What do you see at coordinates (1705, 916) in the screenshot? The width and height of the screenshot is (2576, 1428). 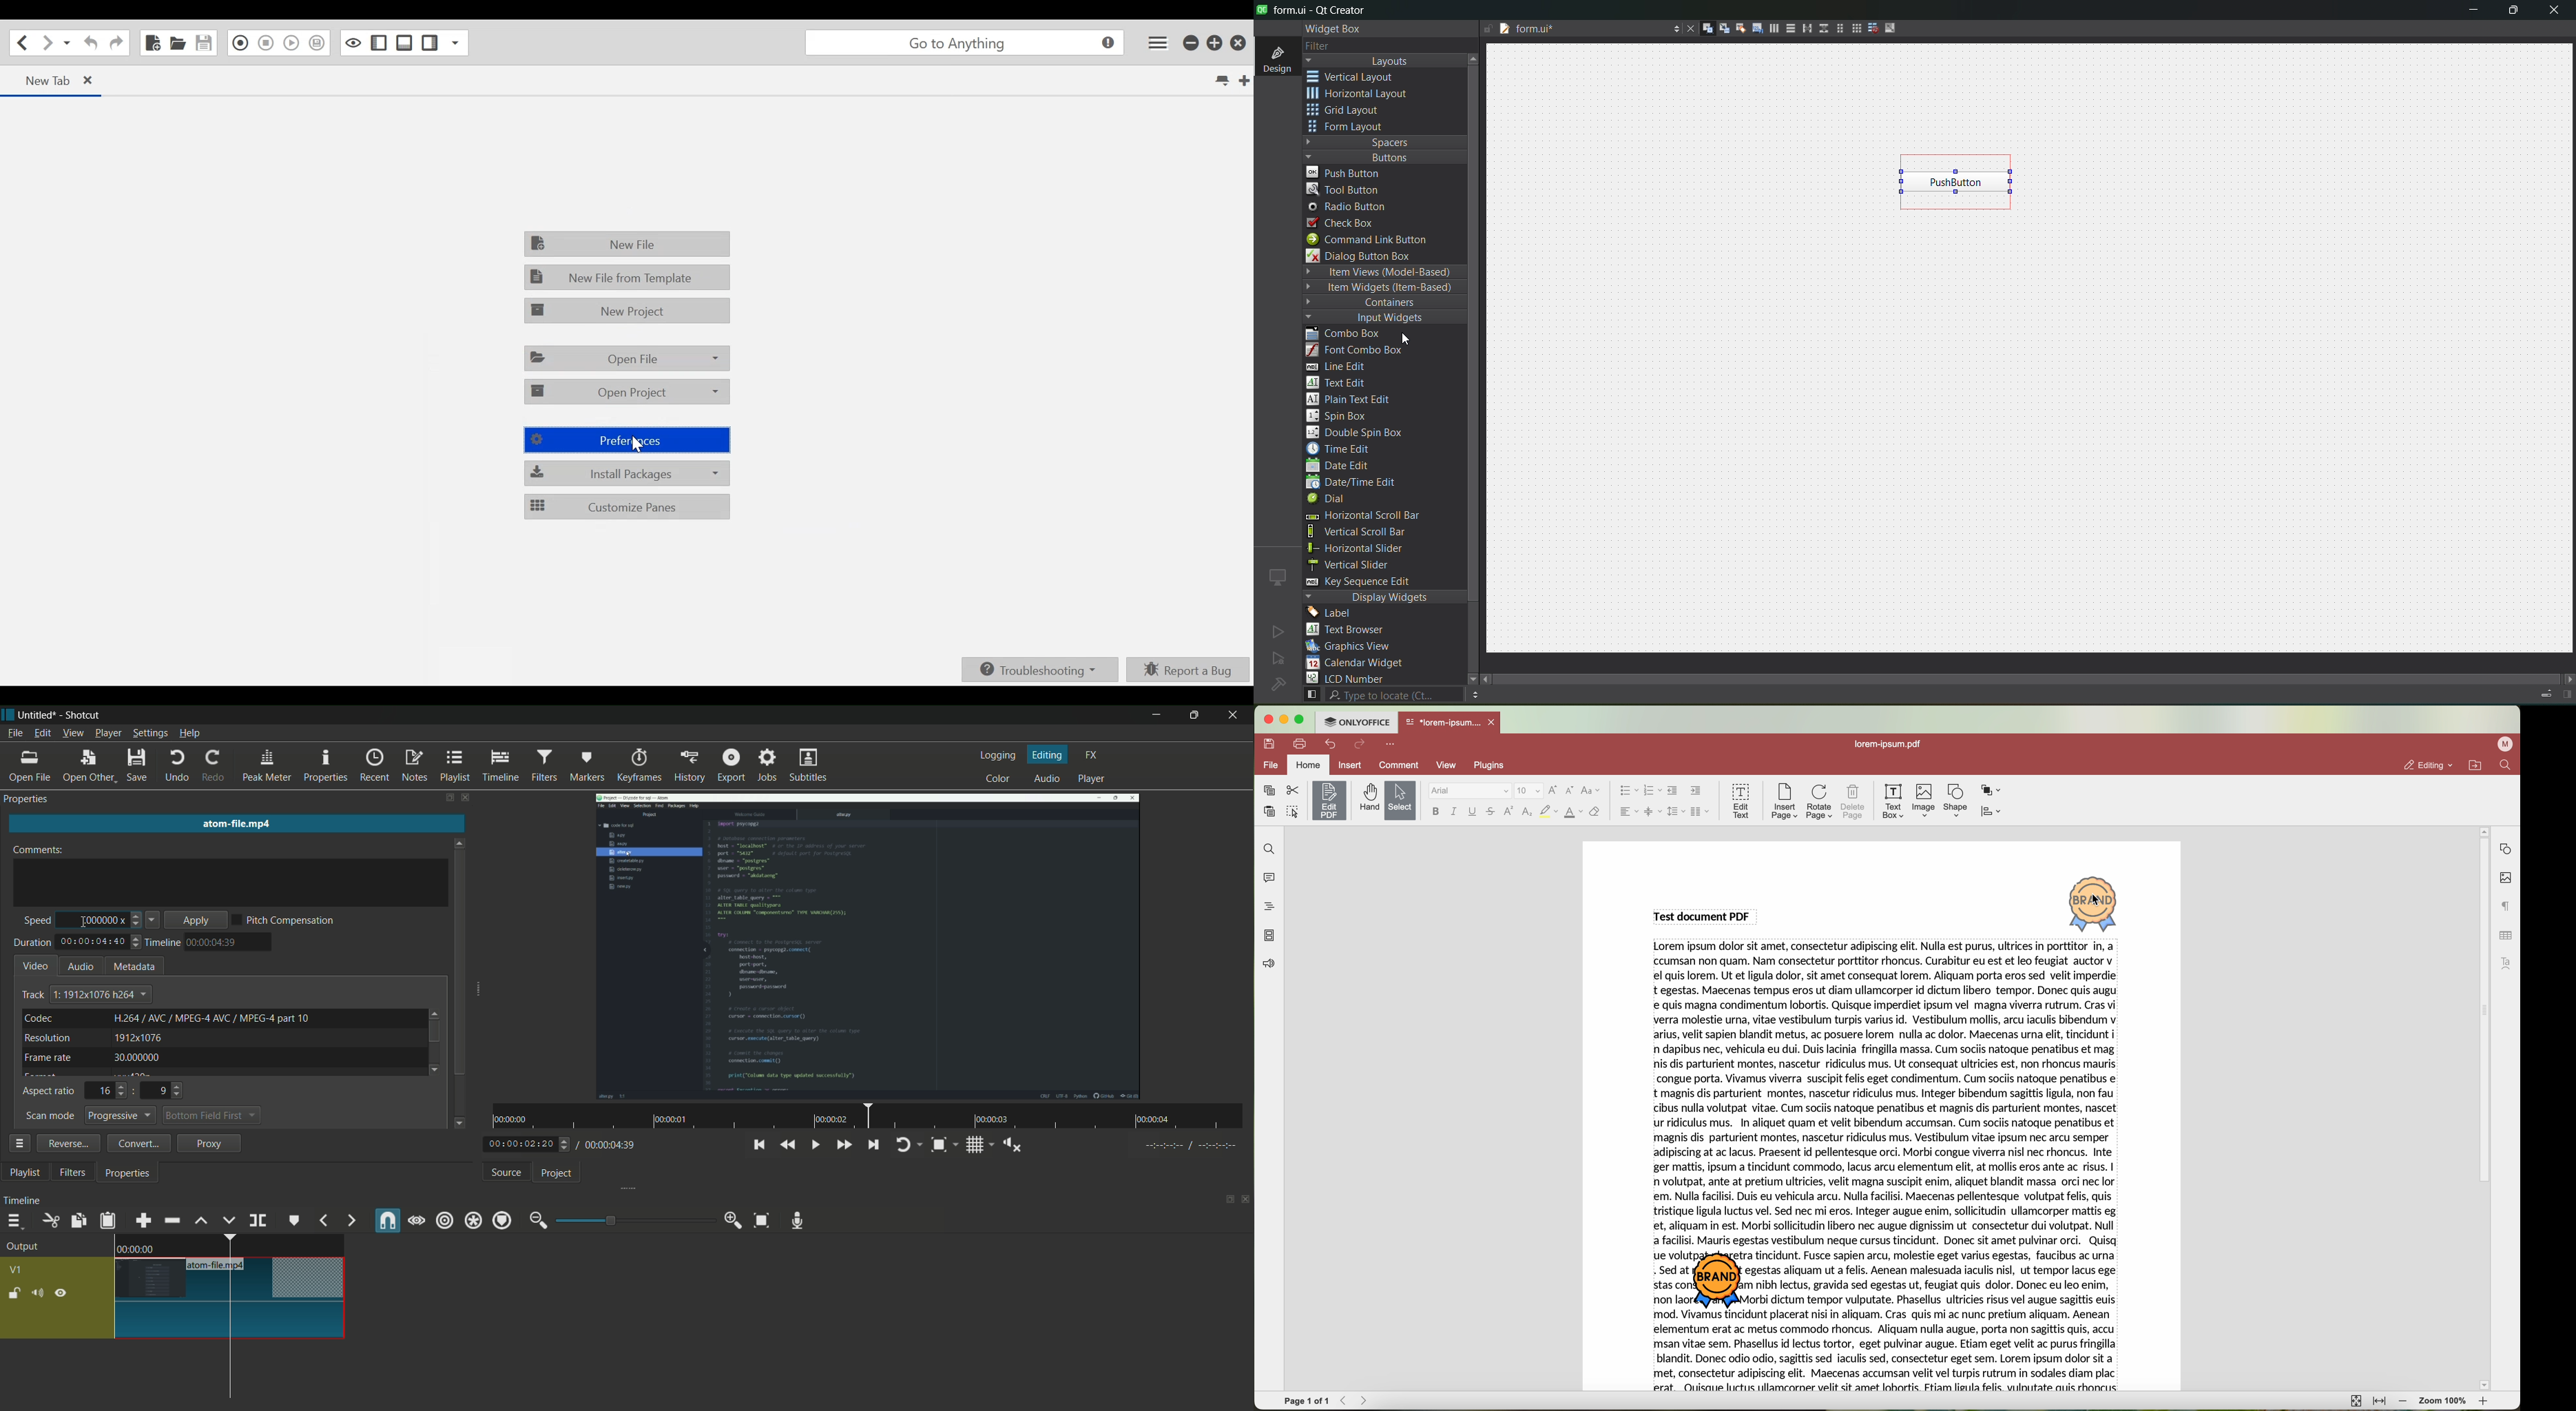 I see `Test document PDF` at bounding box center [1705, 916].